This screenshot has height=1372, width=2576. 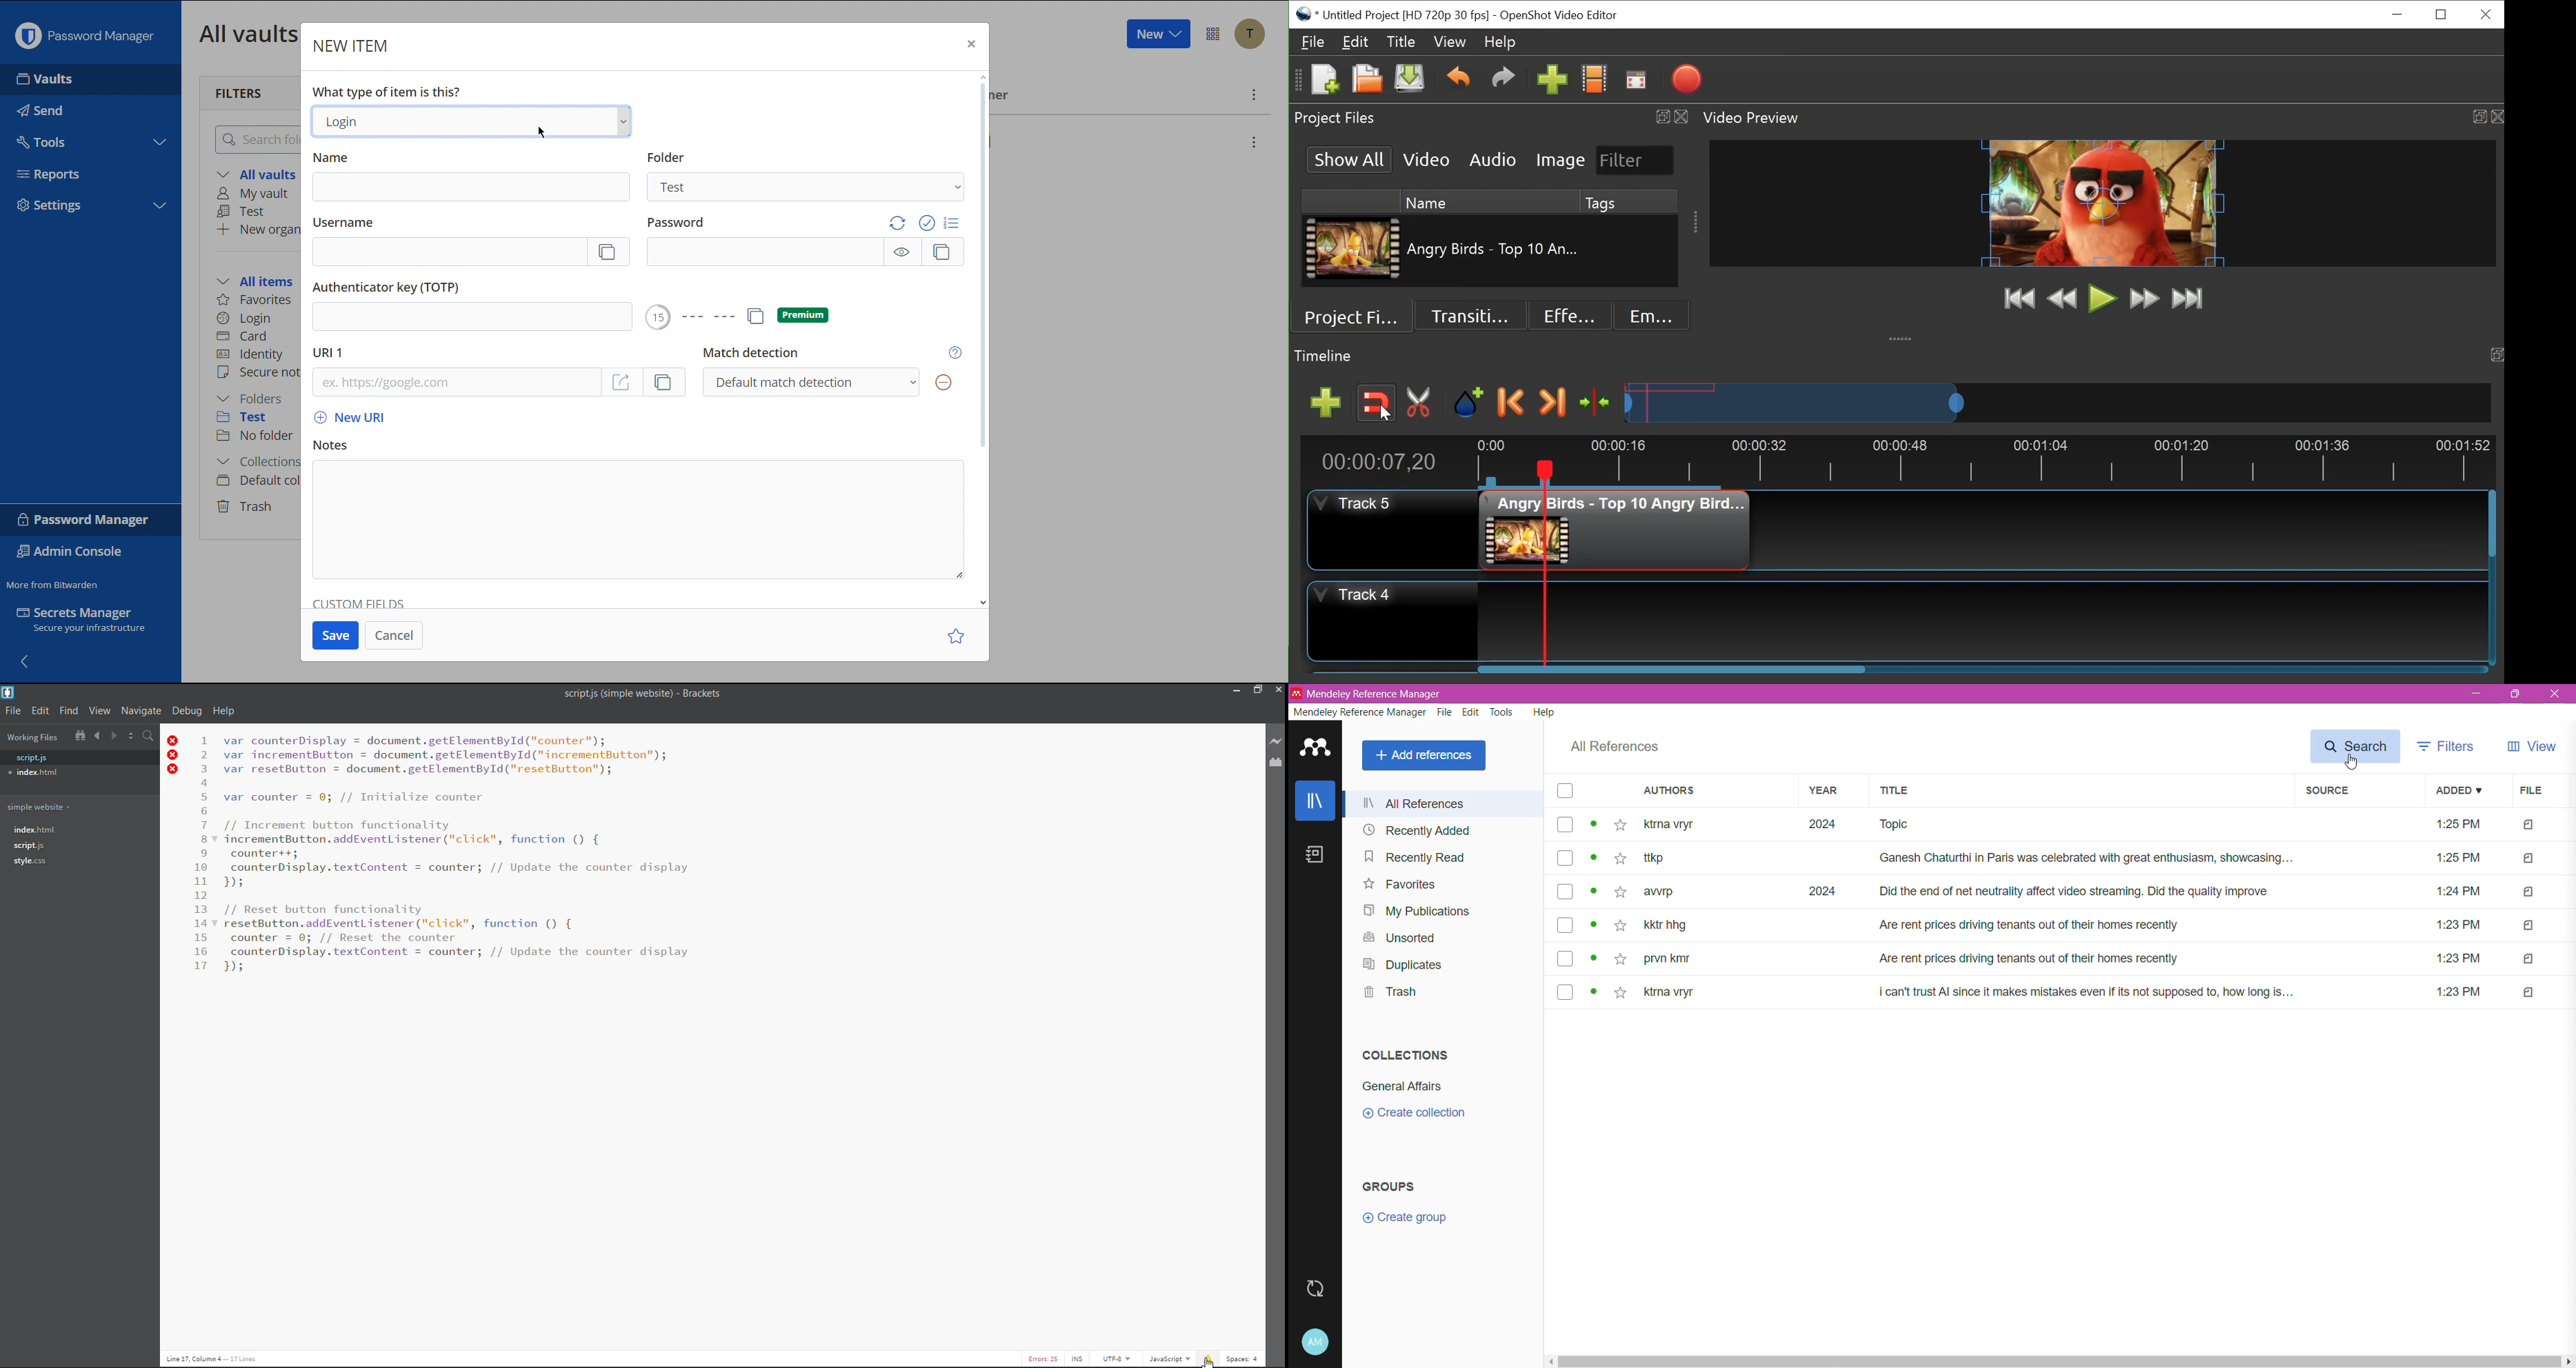 What do you see at coordinates (337, 634) in the screenshot?
I see `Save` at bounding box center [337, 634].